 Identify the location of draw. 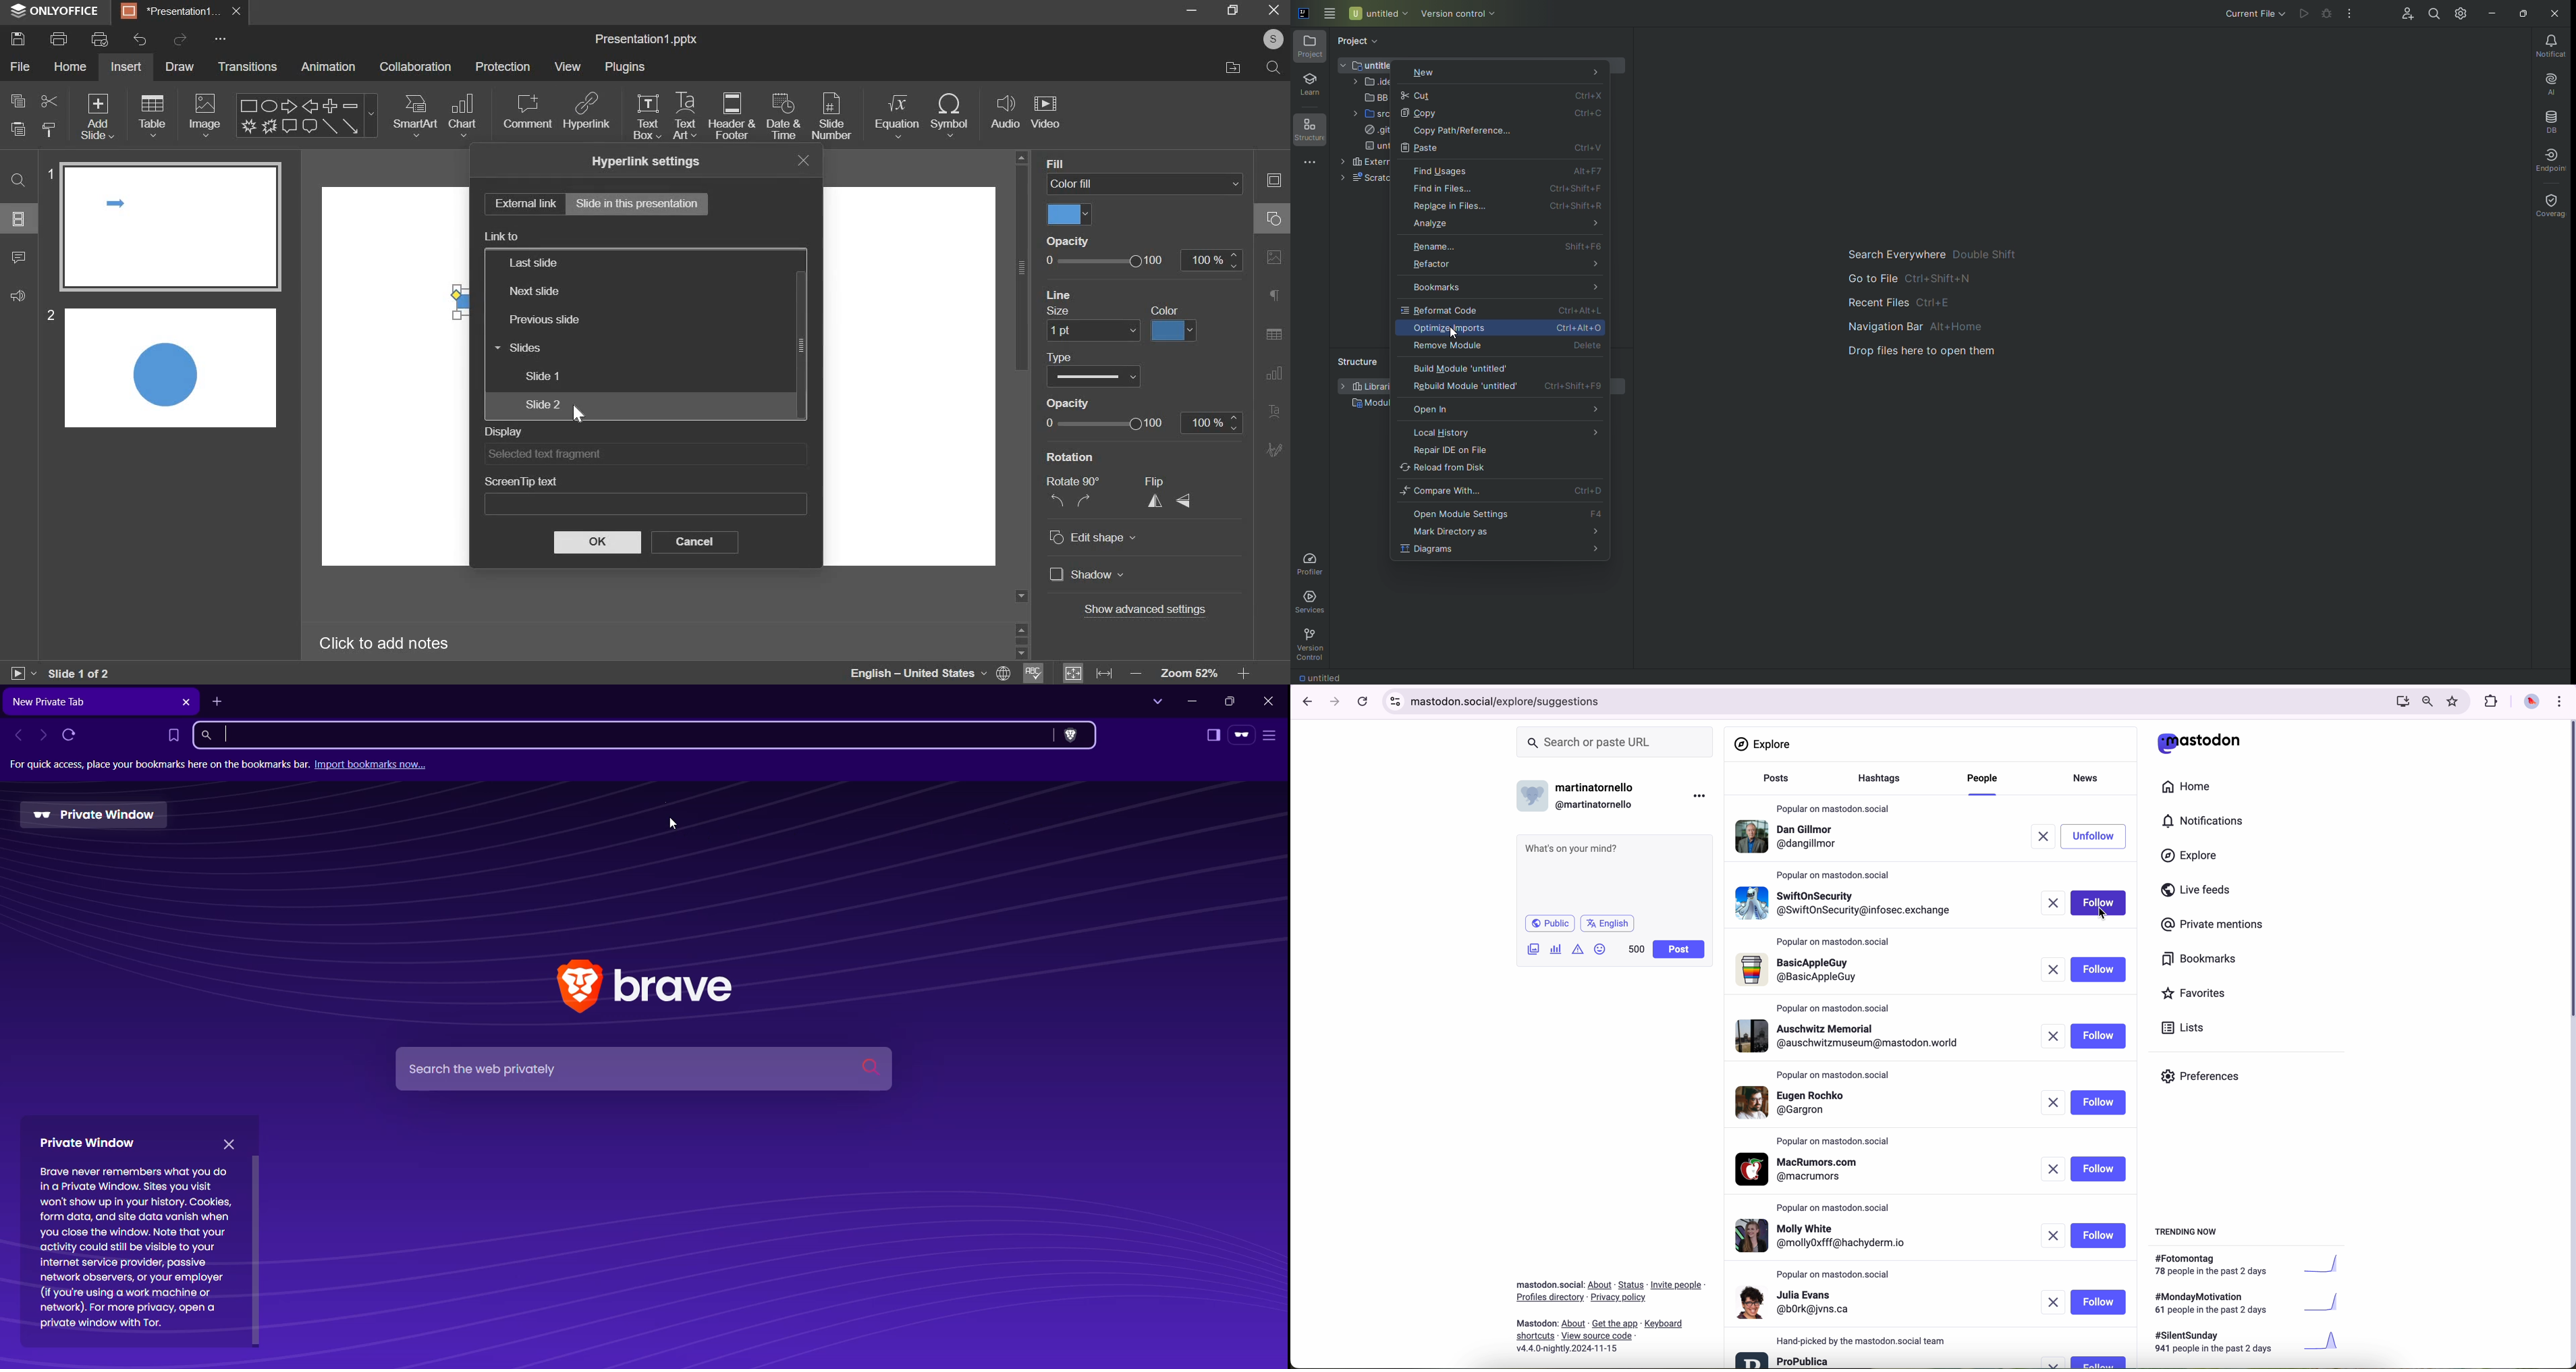
(179, 66).